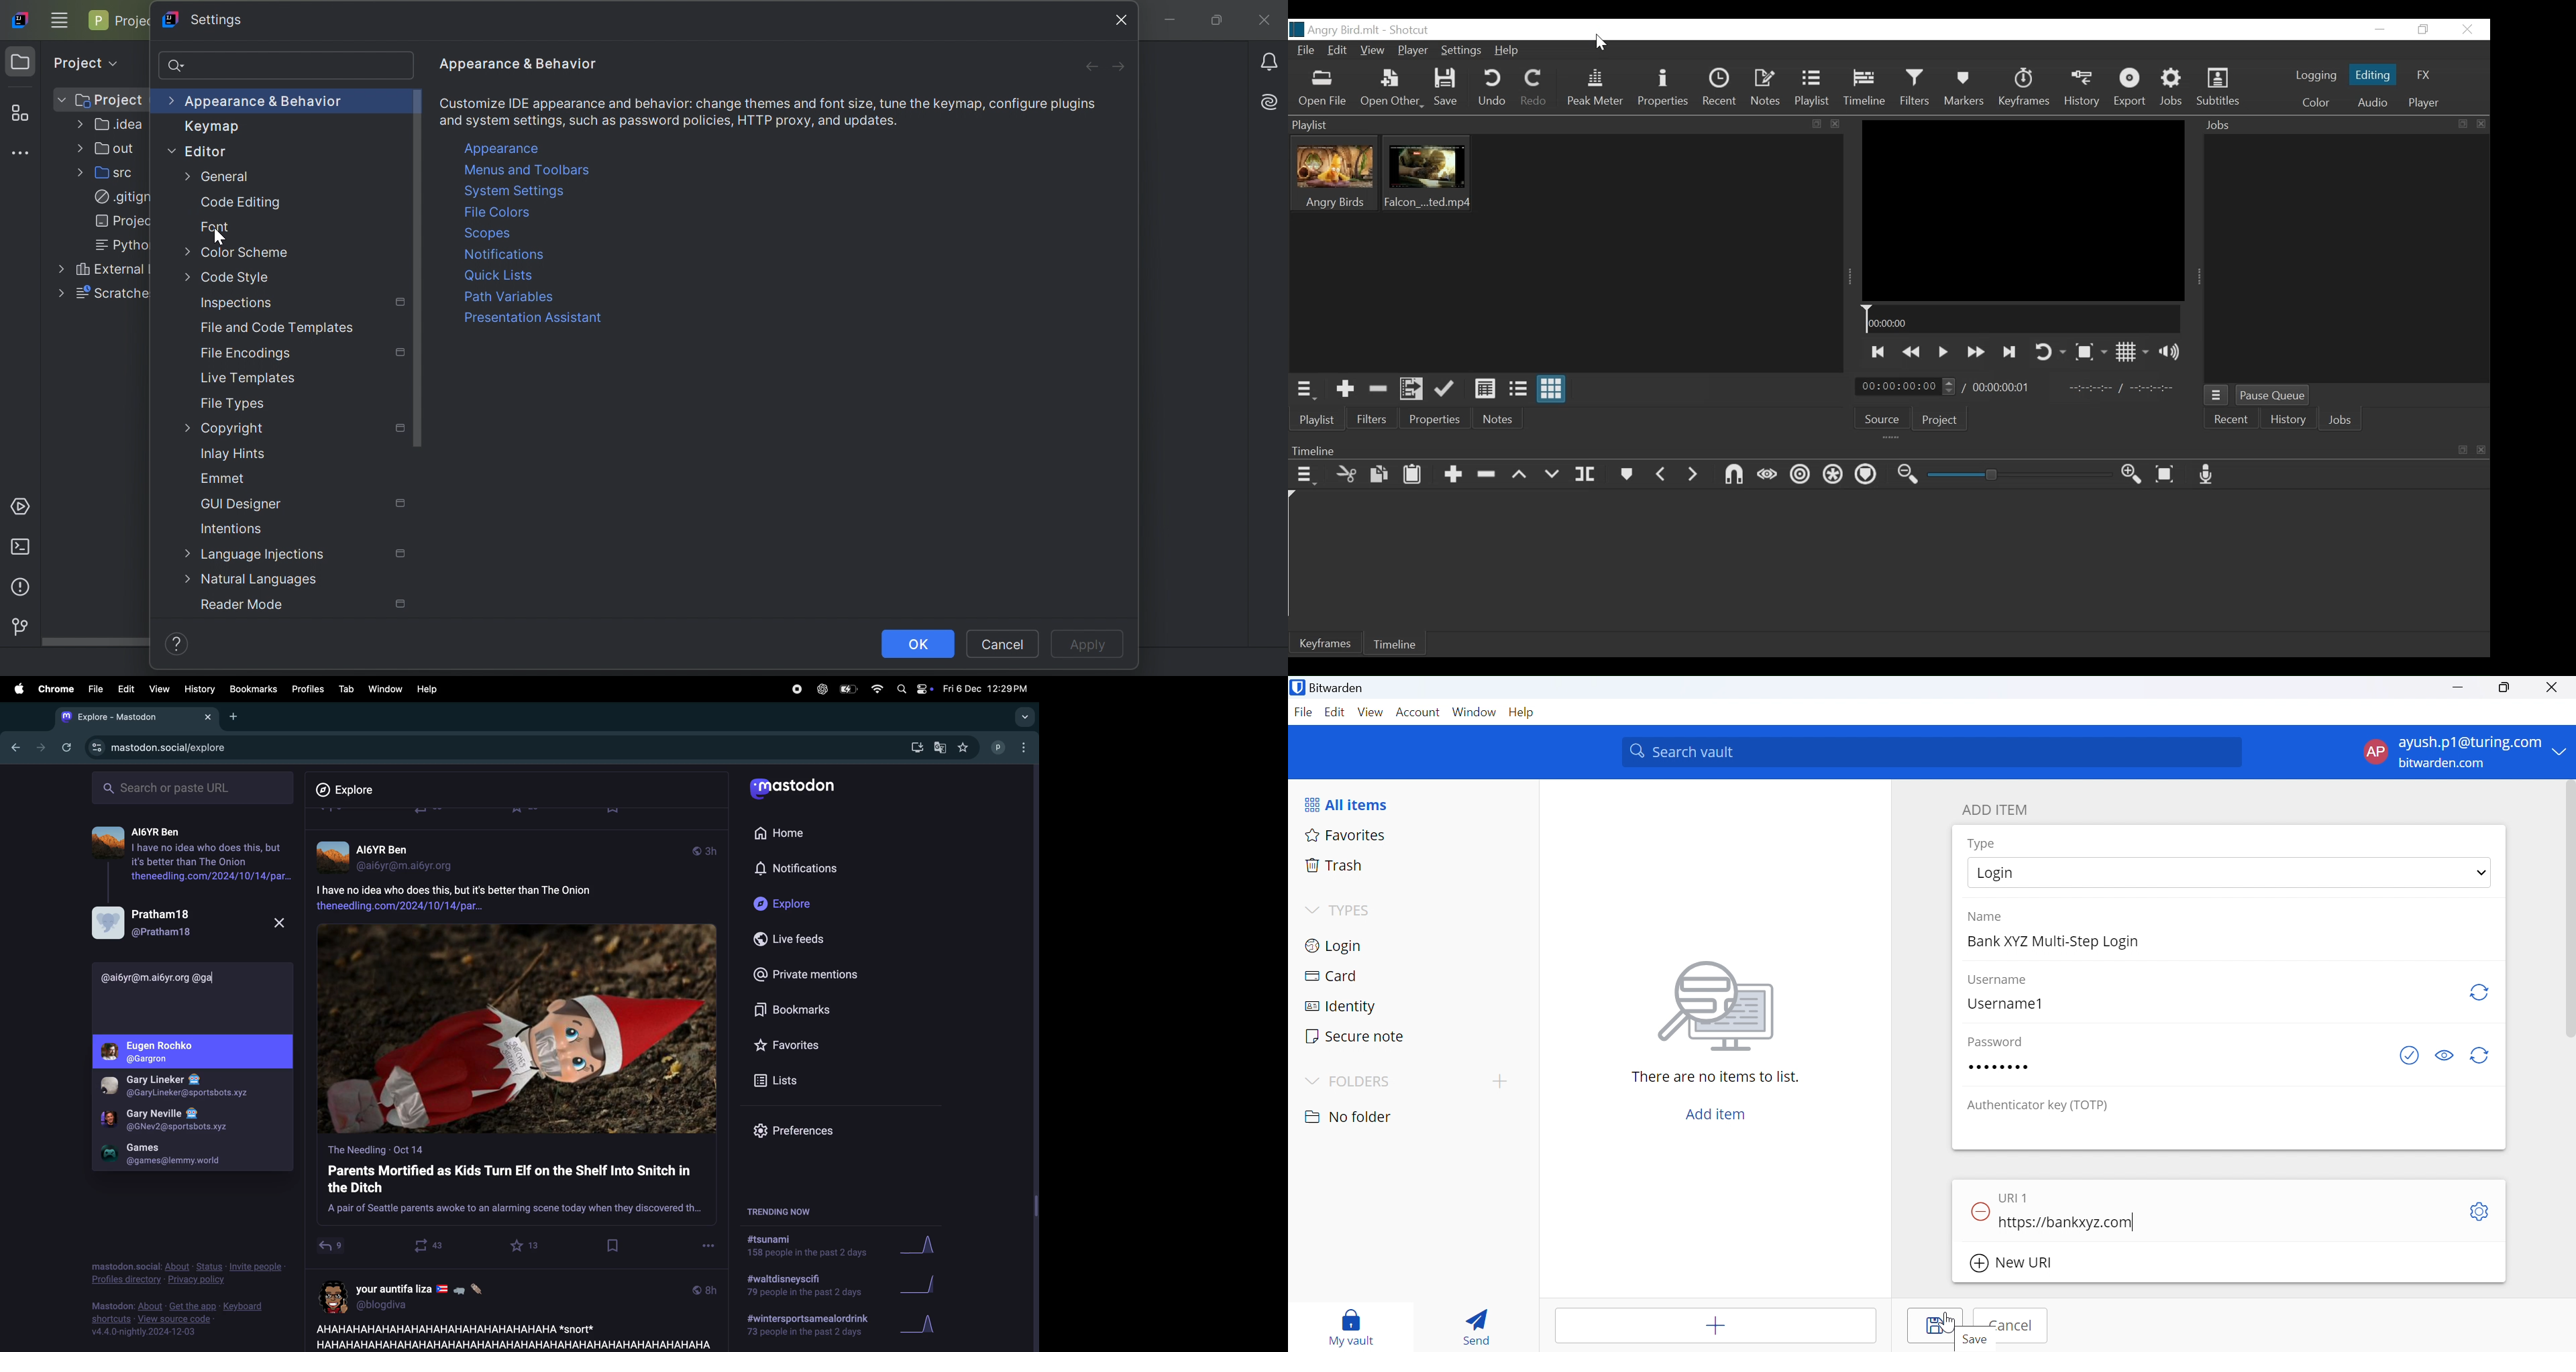  Describe the element at coordinates (2469, 30) in the screenshot. I see `Close` at that location.